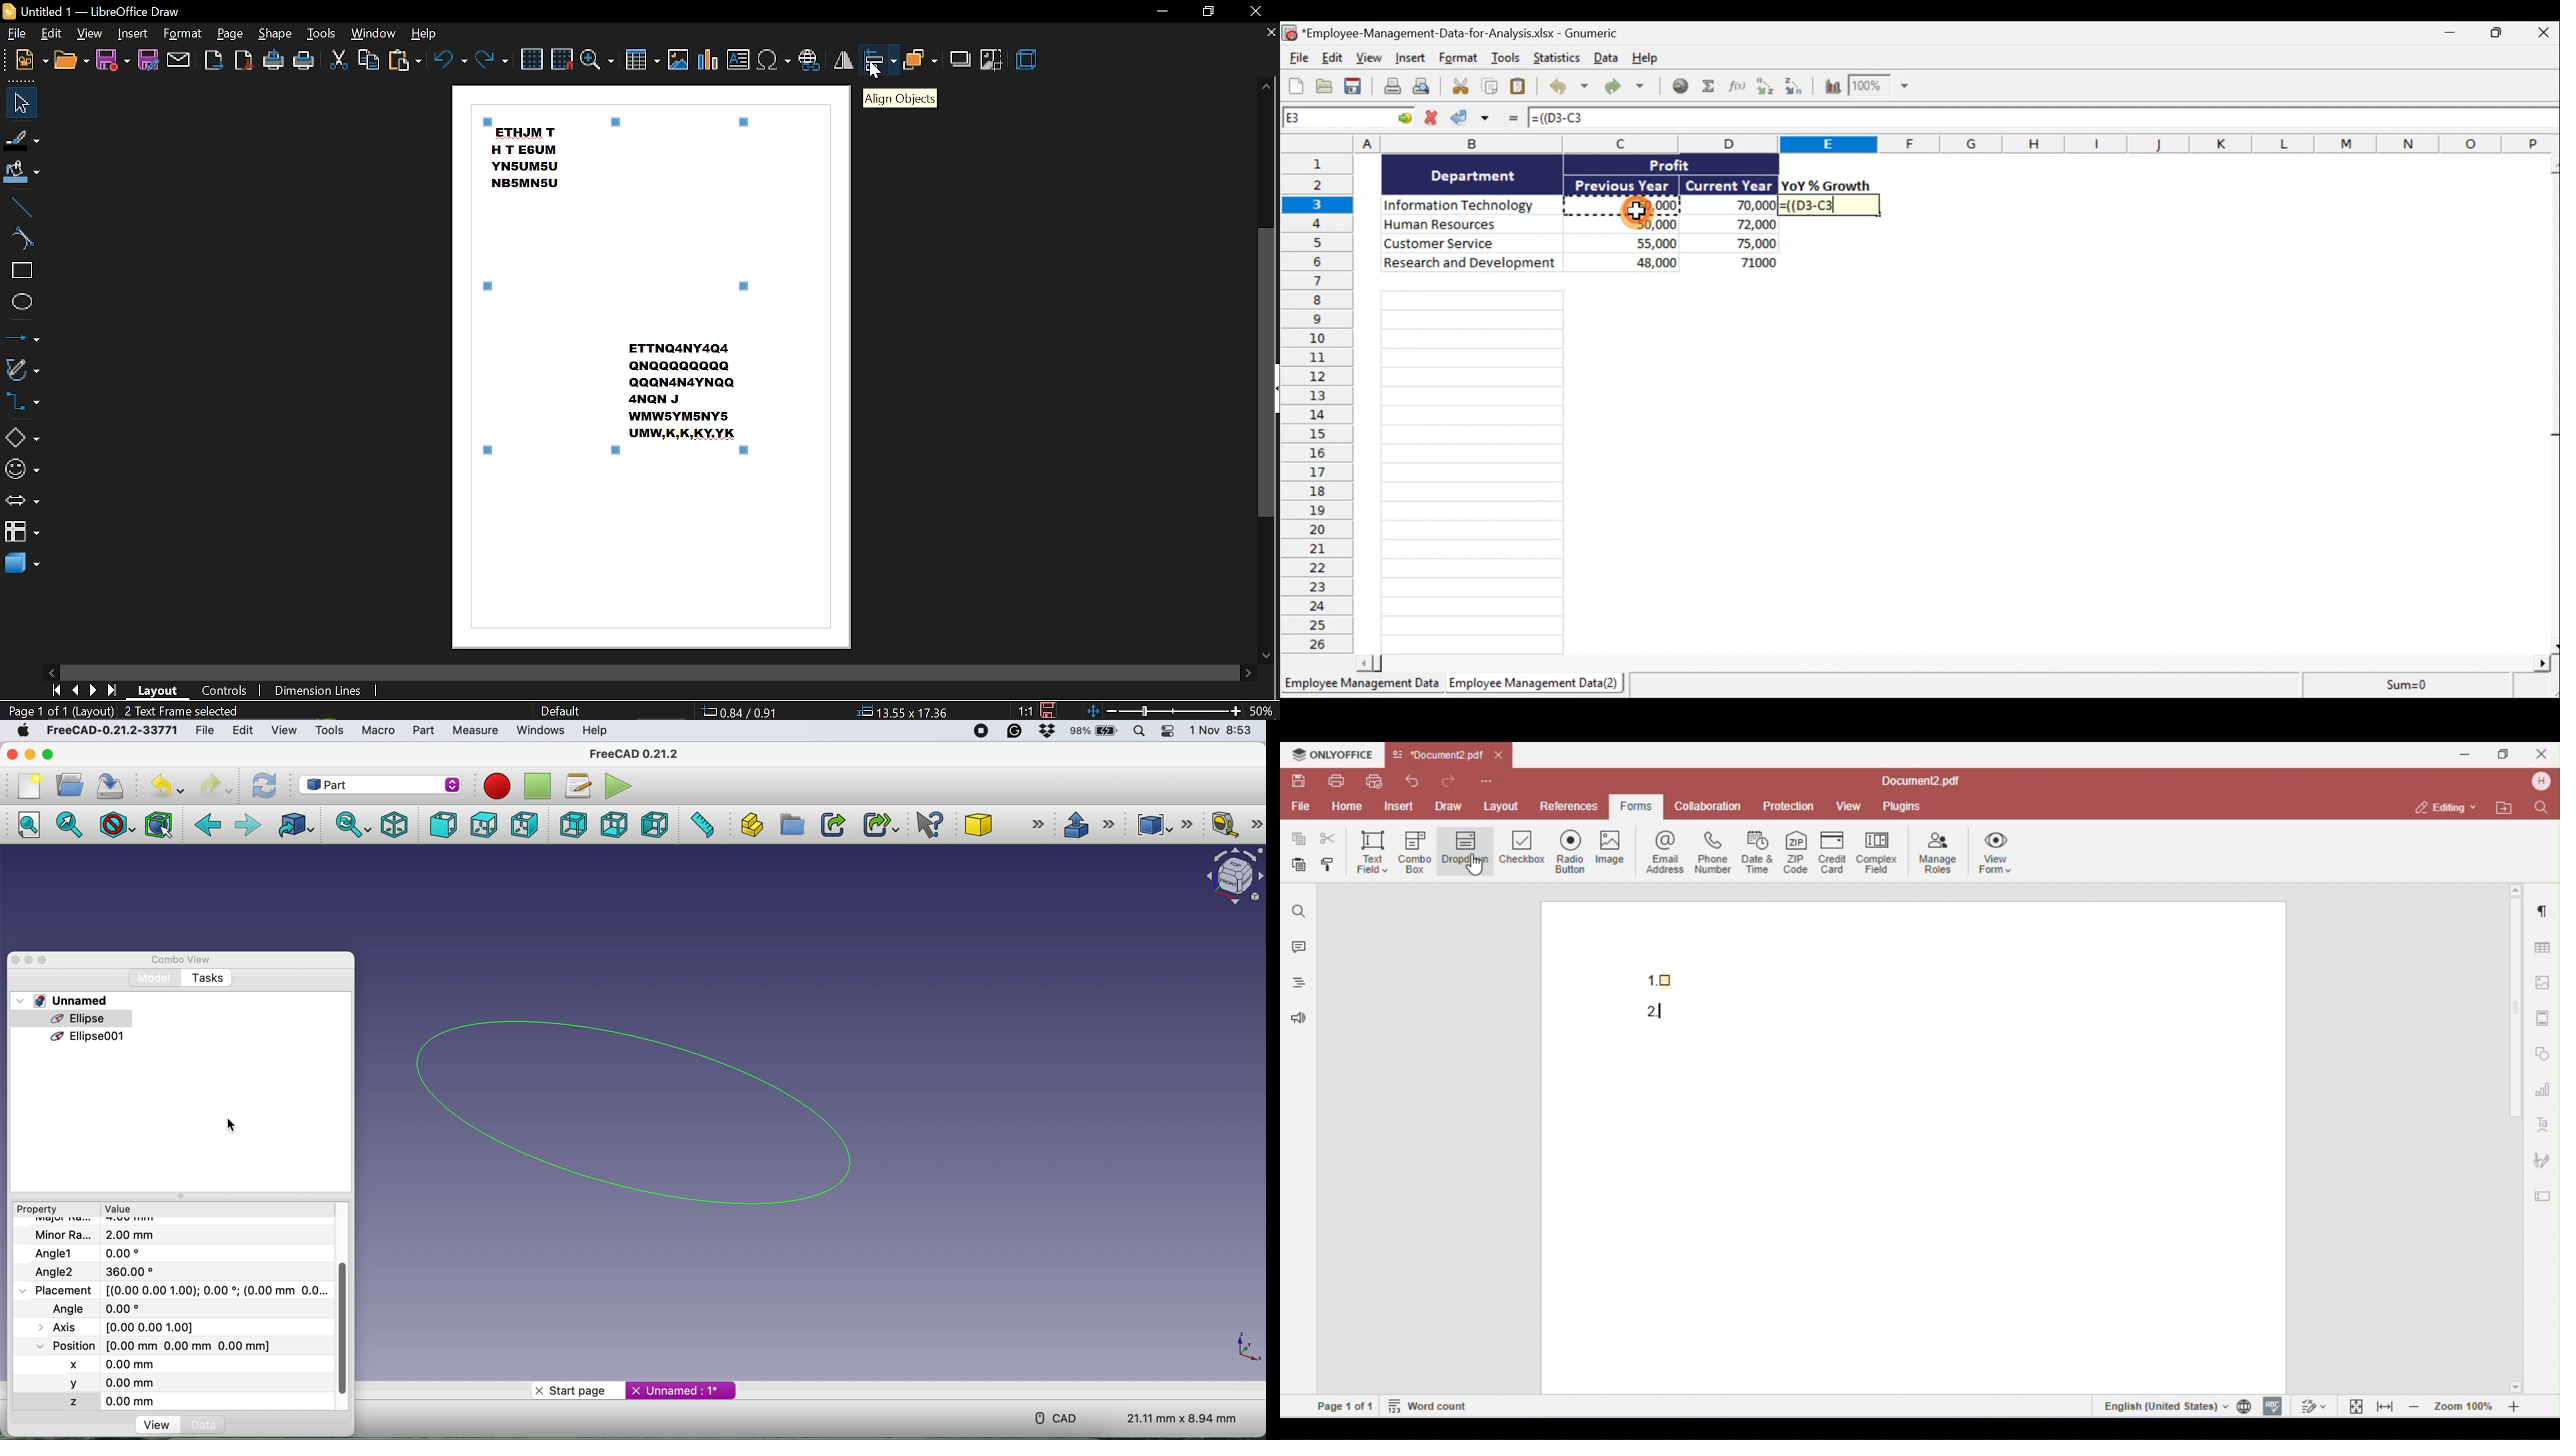 The width and height of the screenshot is (2576, 1456). I want to click on select, so click(21, 103).